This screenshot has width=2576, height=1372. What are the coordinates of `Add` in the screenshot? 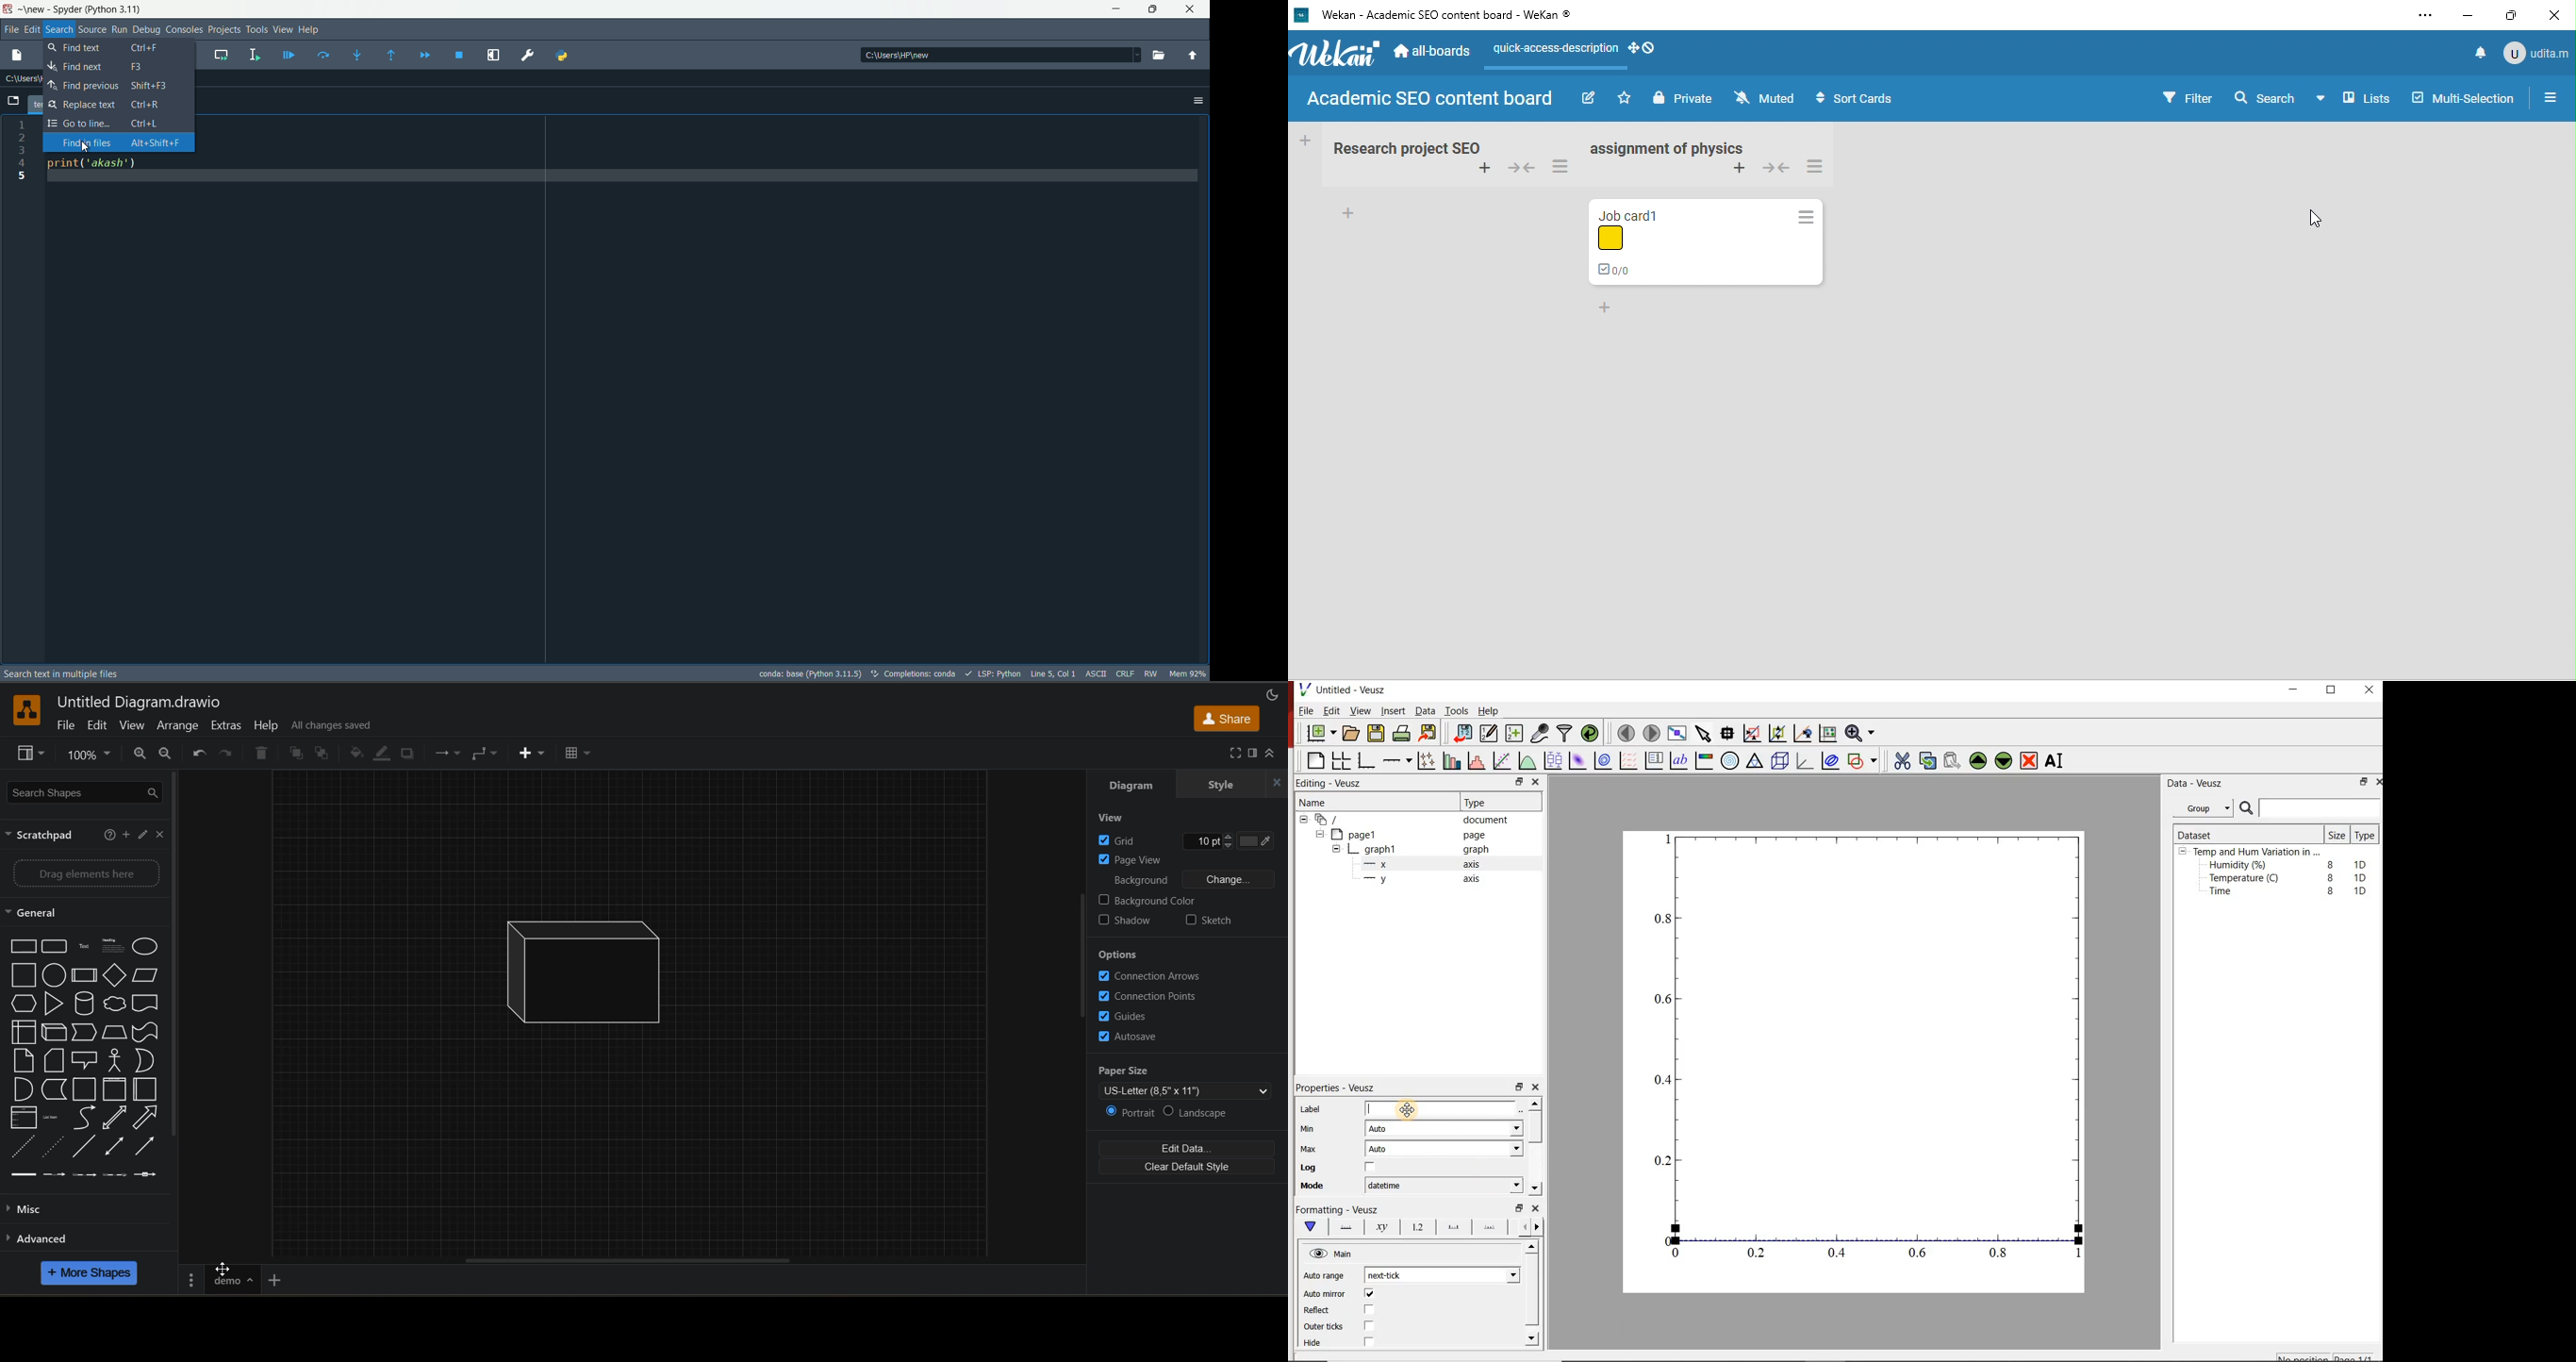 It's located at (1307, 139).